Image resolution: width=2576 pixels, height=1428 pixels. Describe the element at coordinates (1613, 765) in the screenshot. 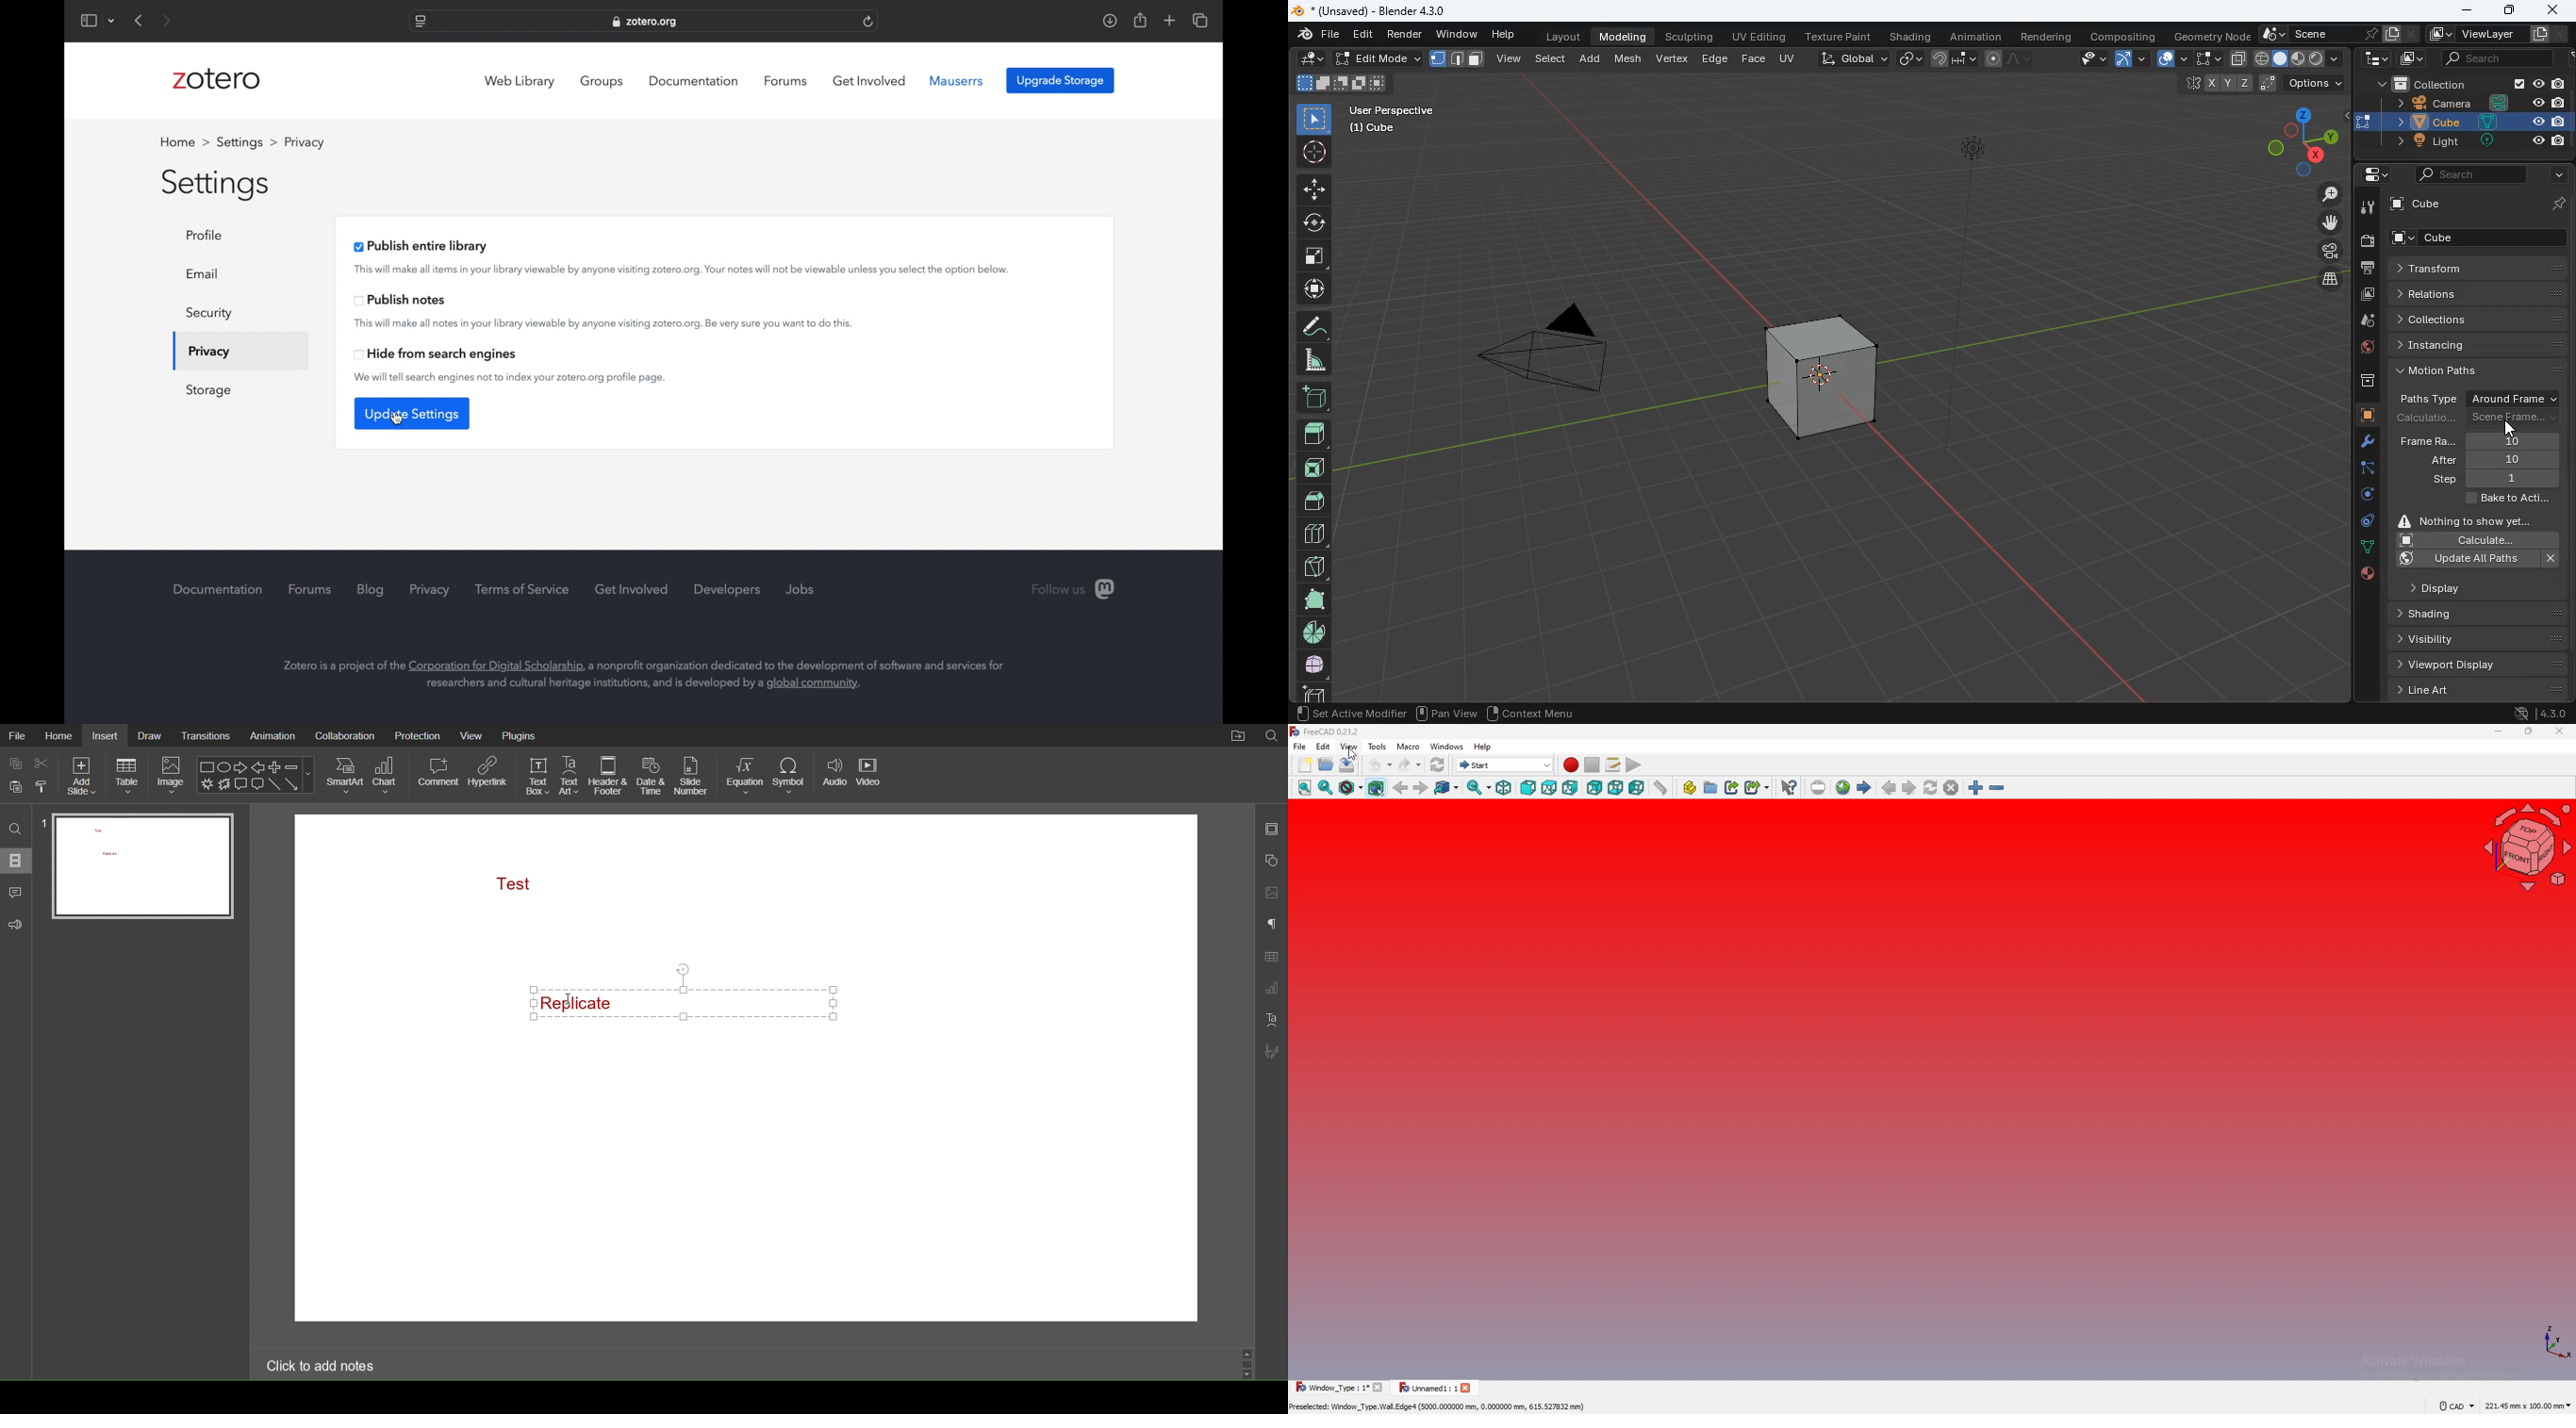

I see `macros` at that location.